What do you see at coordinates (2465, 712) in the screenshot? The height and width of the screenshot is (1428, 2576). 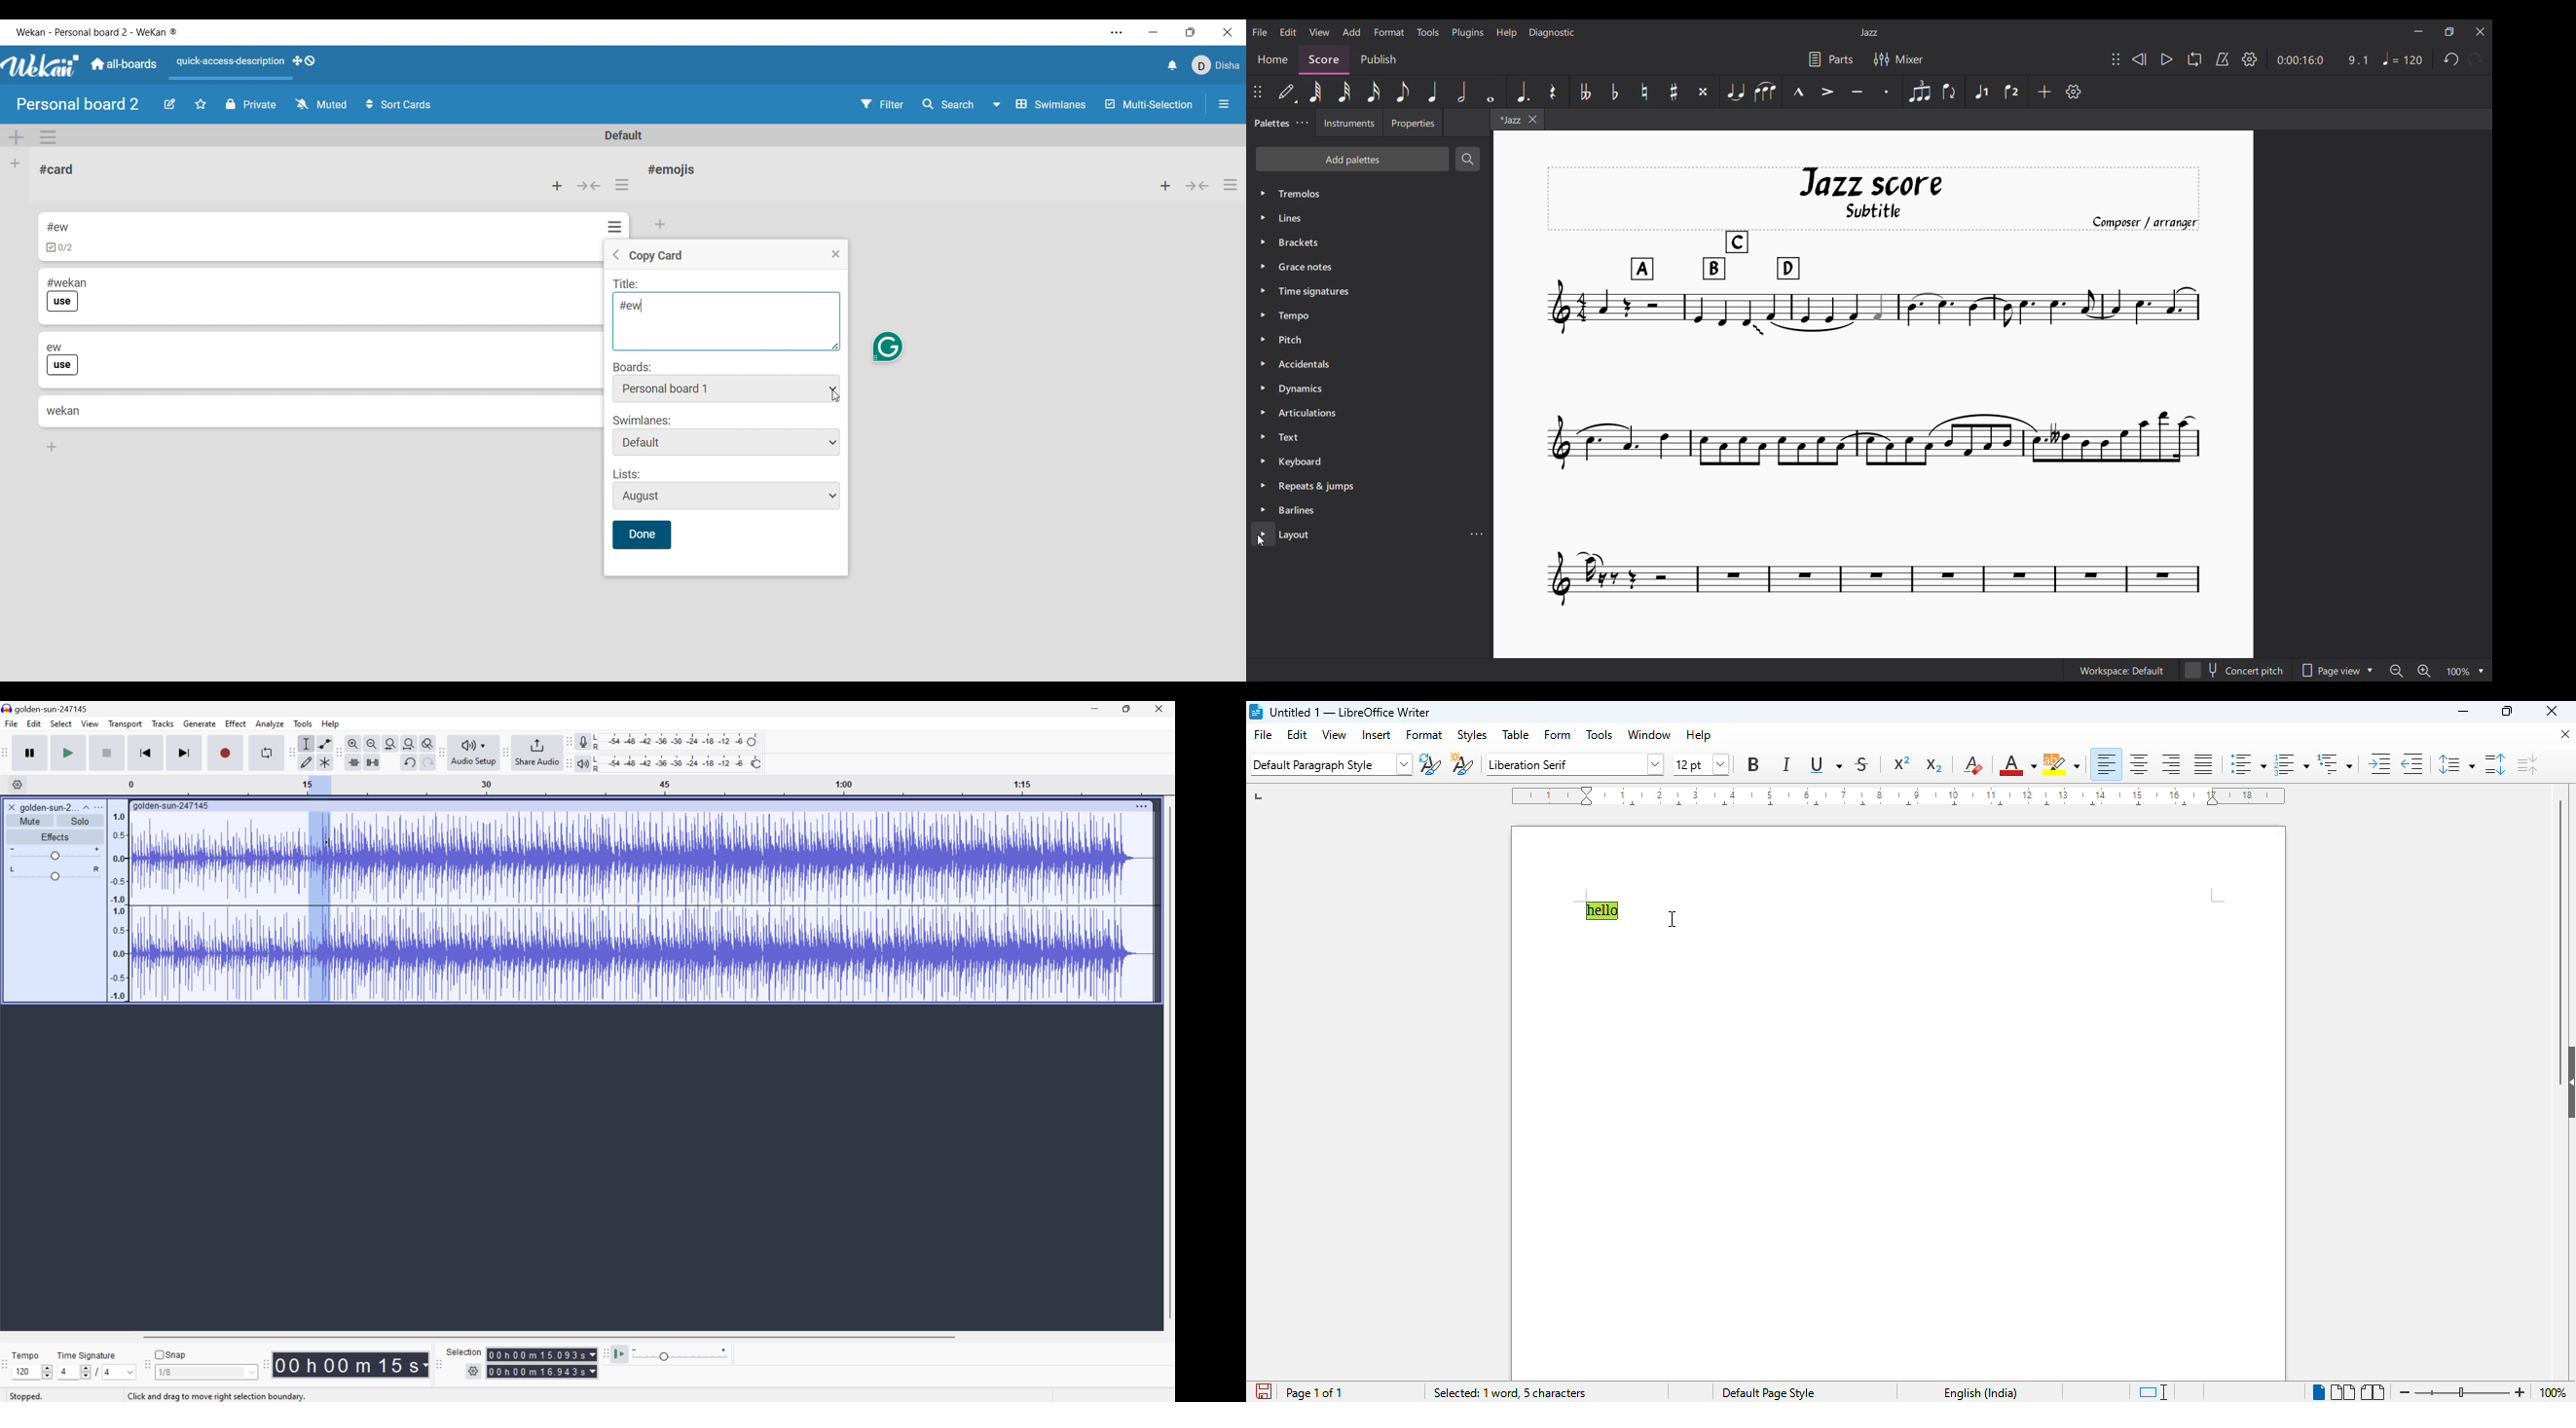 I see `minimize` at bounding box center [2465, 712].